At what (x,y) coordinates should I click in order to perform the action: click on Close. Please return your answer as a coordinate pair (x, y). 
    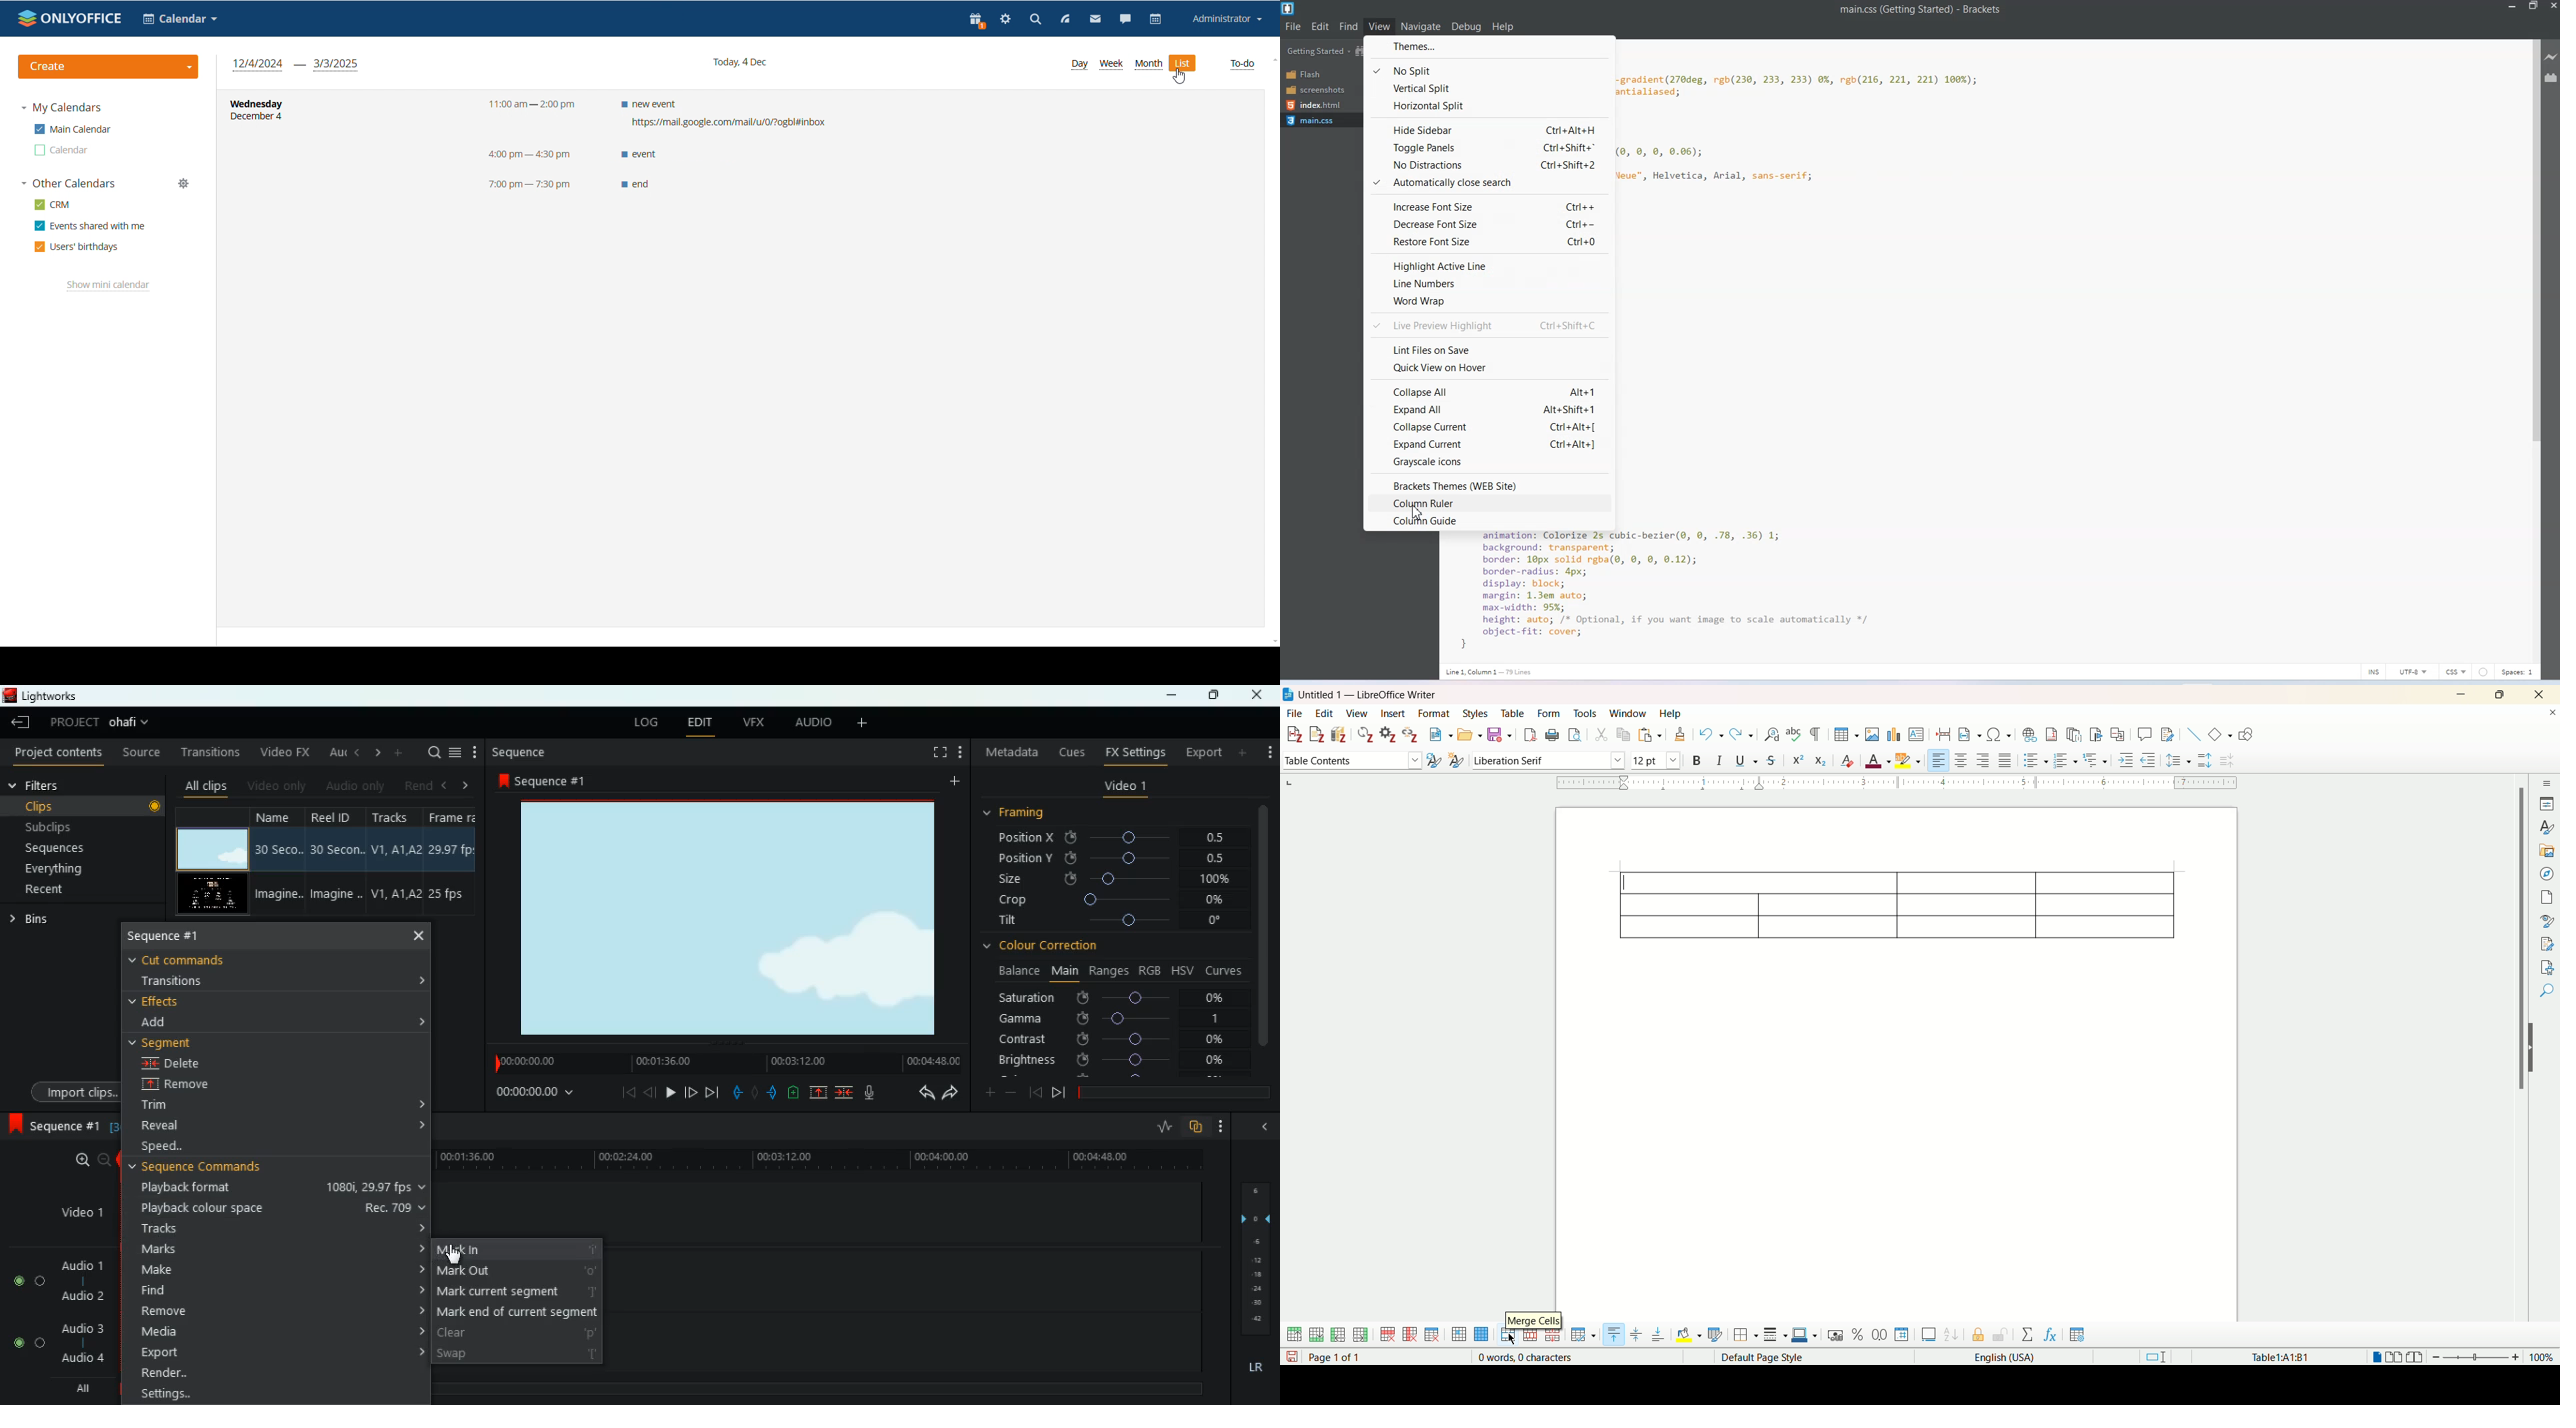
    Looking at the image, I should click on (2552, 6).